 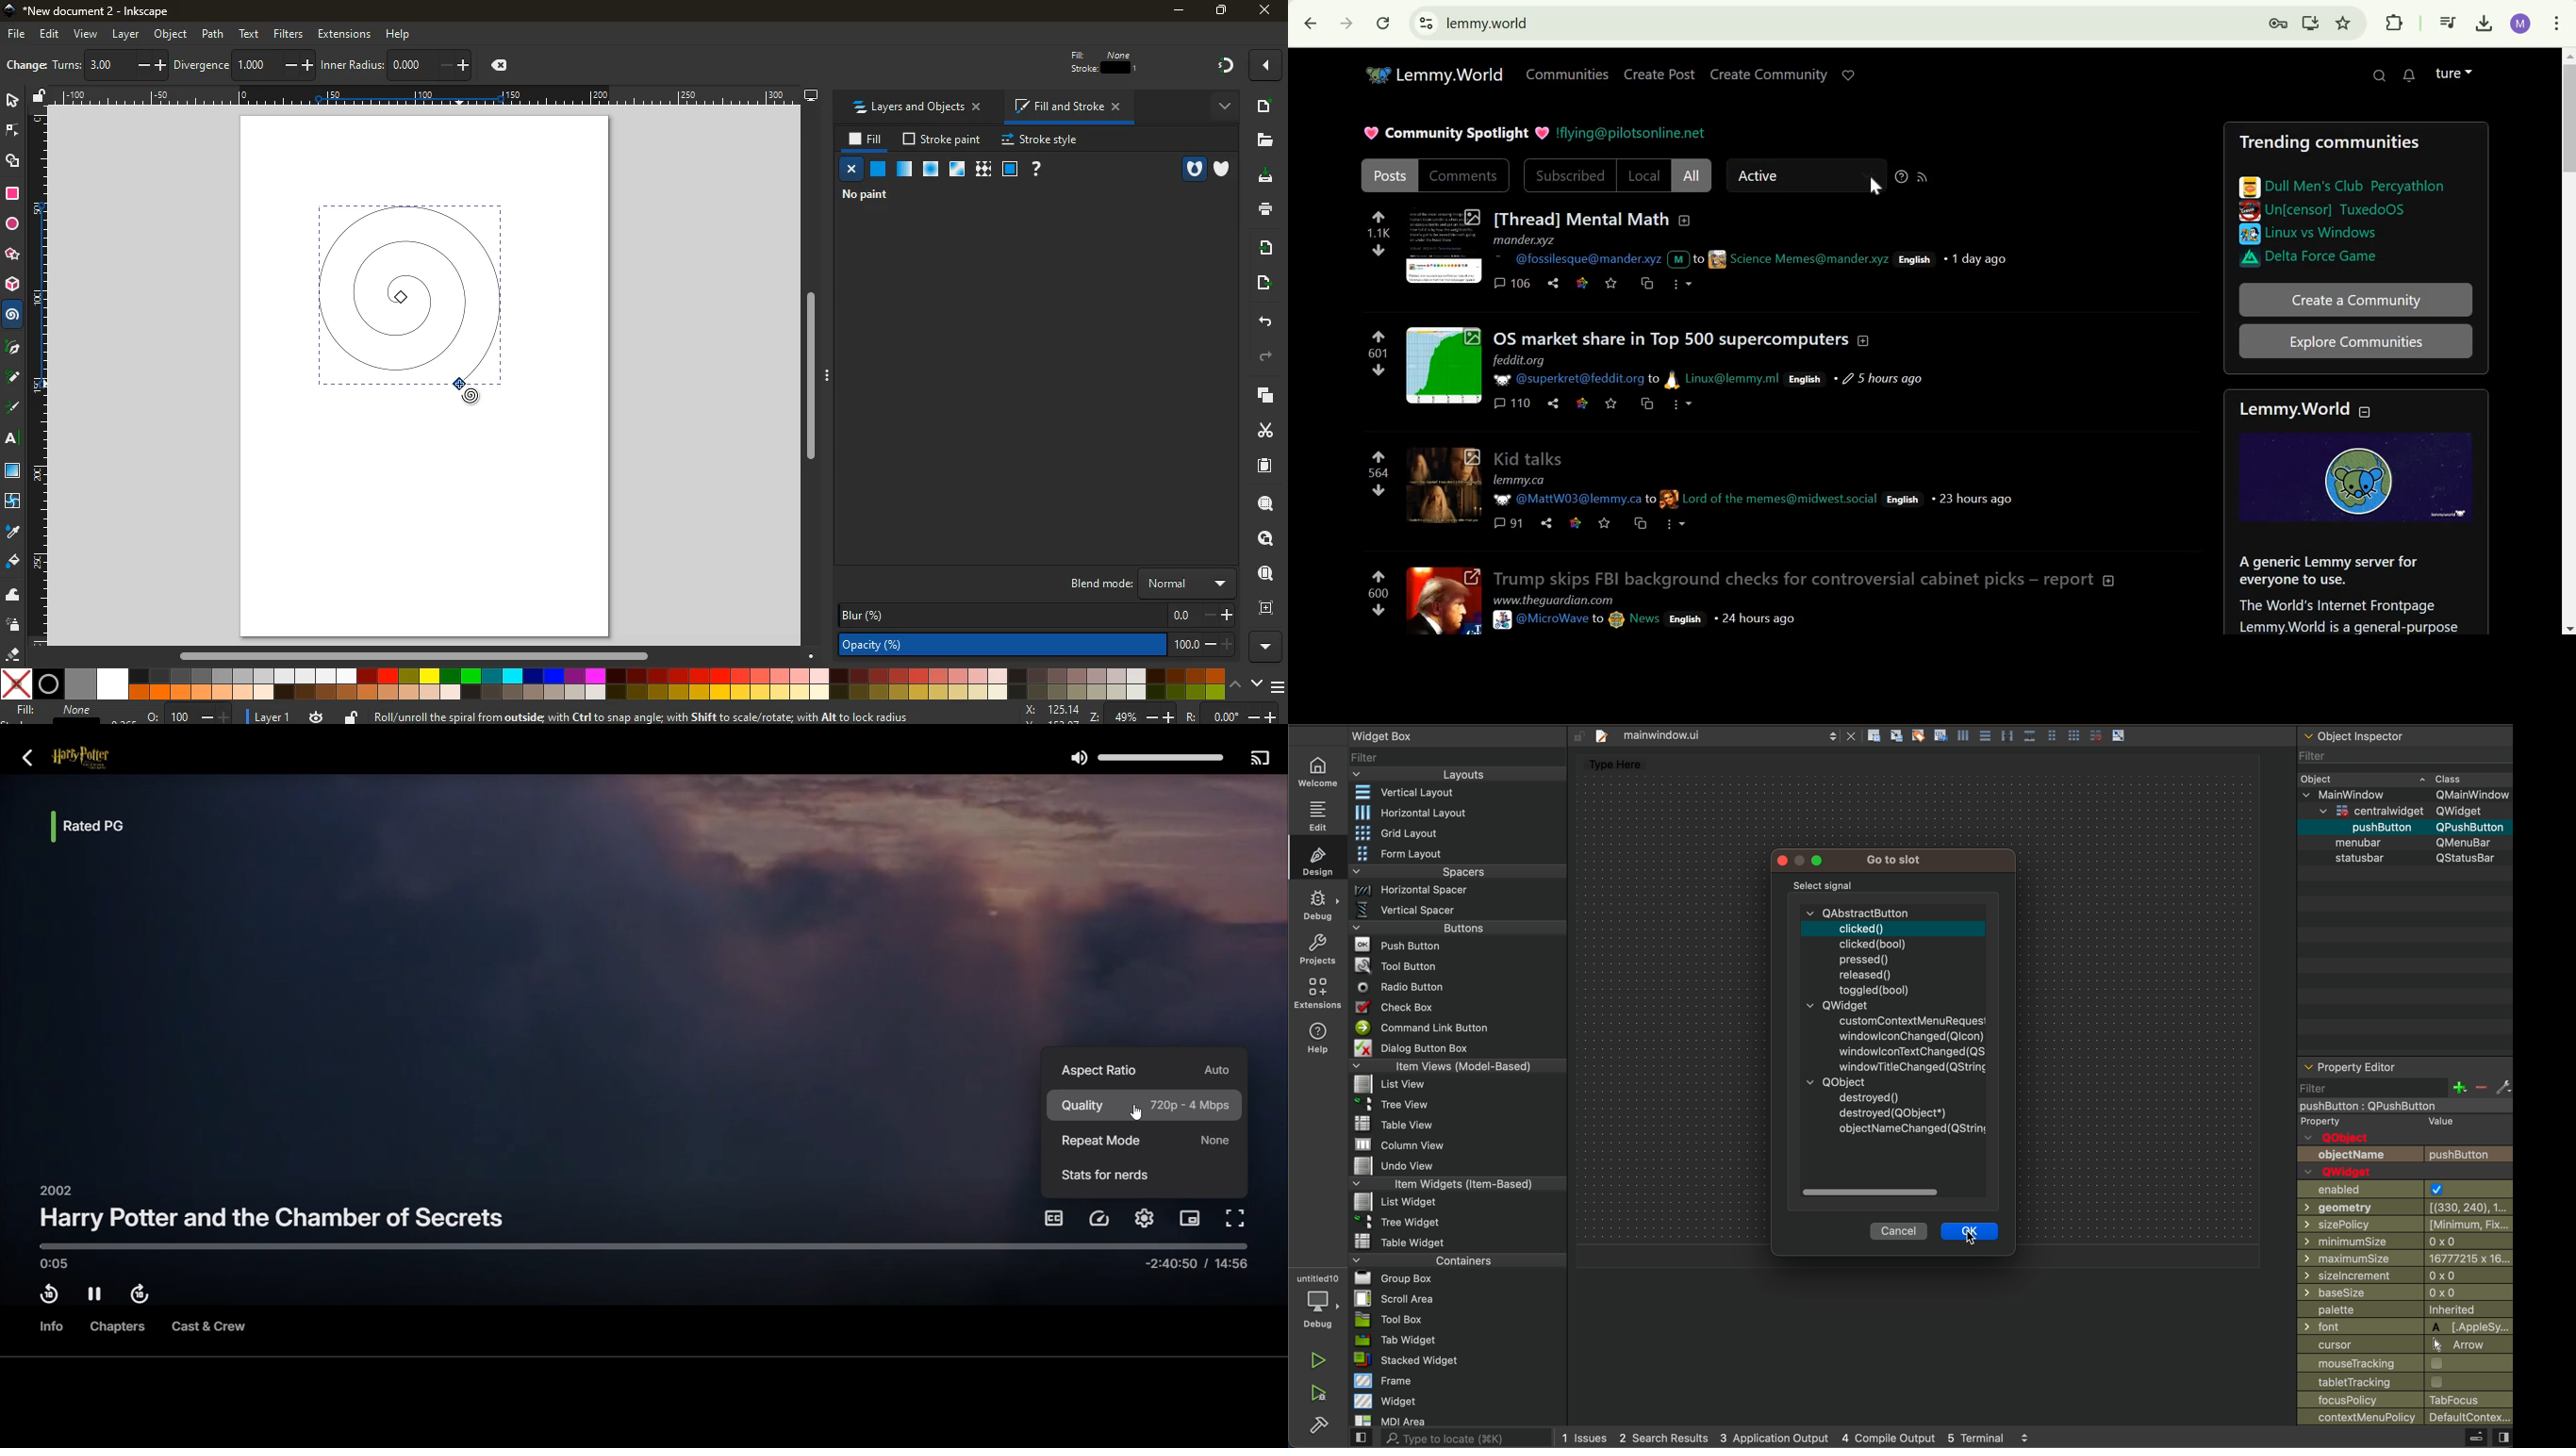 I want to click on blur, so click(x=1035, y=616).